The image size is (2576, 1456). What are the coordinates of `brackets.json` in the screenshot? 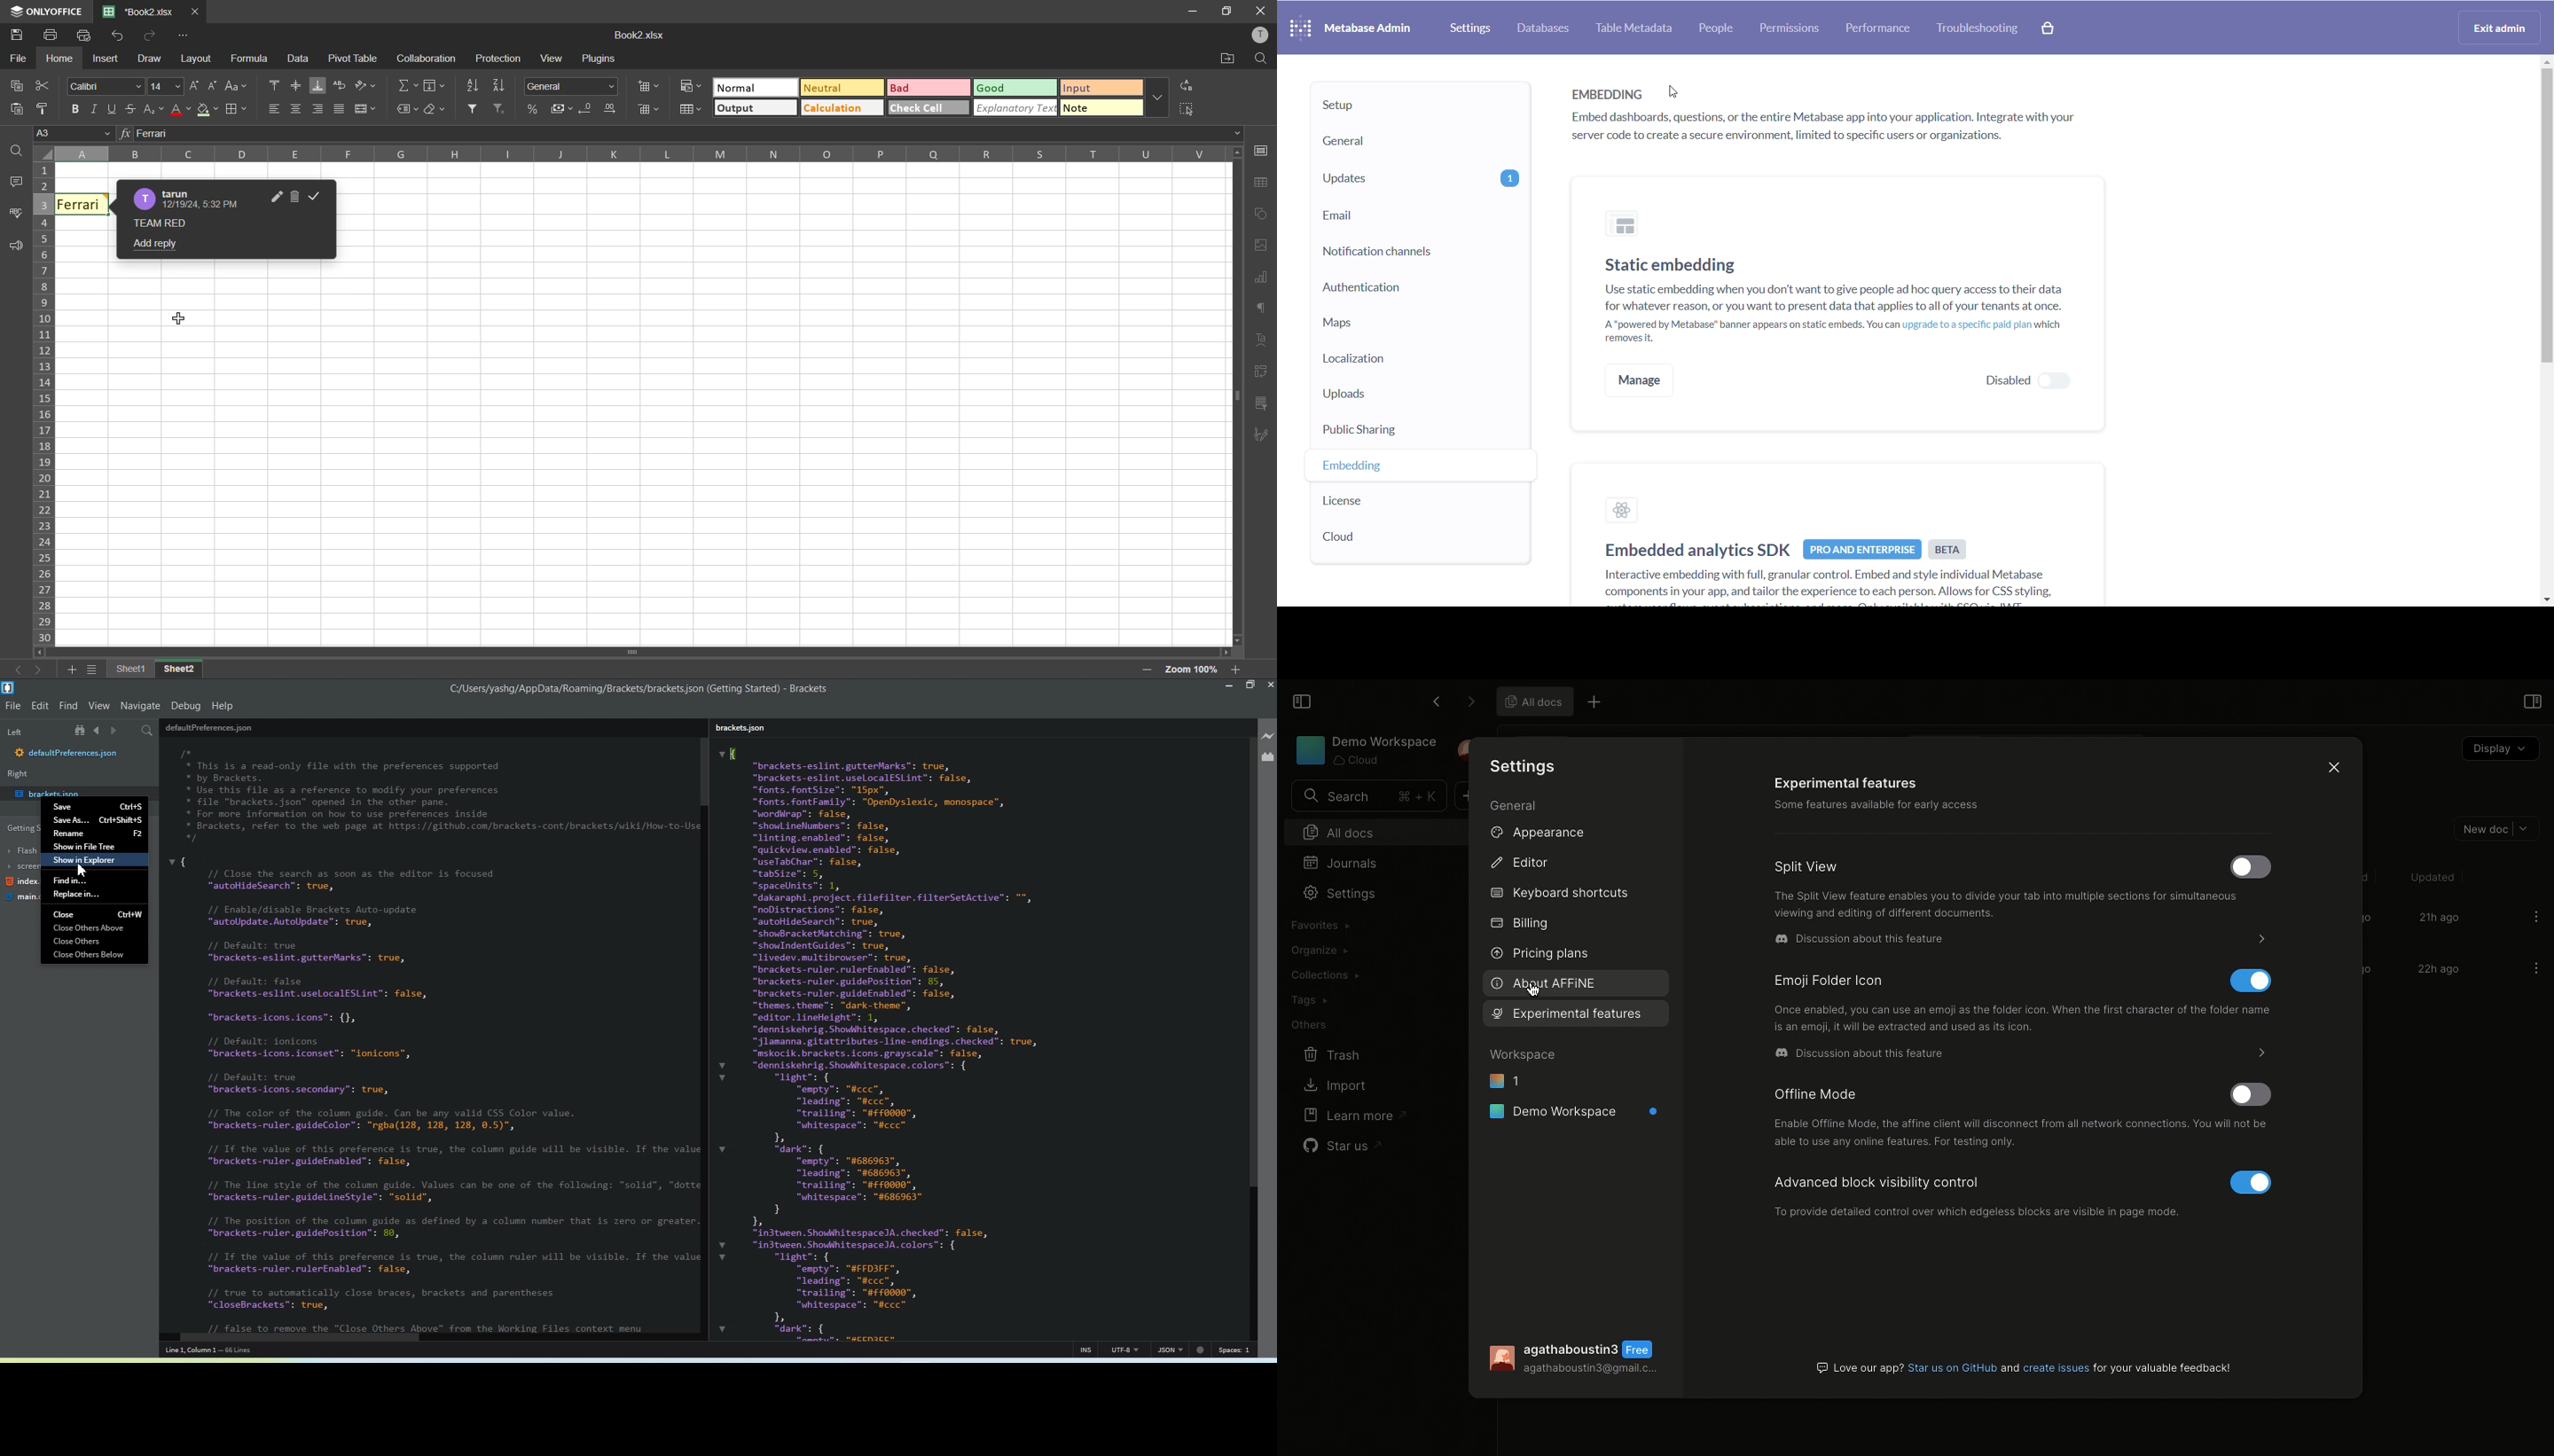 It's located at (743, 728).